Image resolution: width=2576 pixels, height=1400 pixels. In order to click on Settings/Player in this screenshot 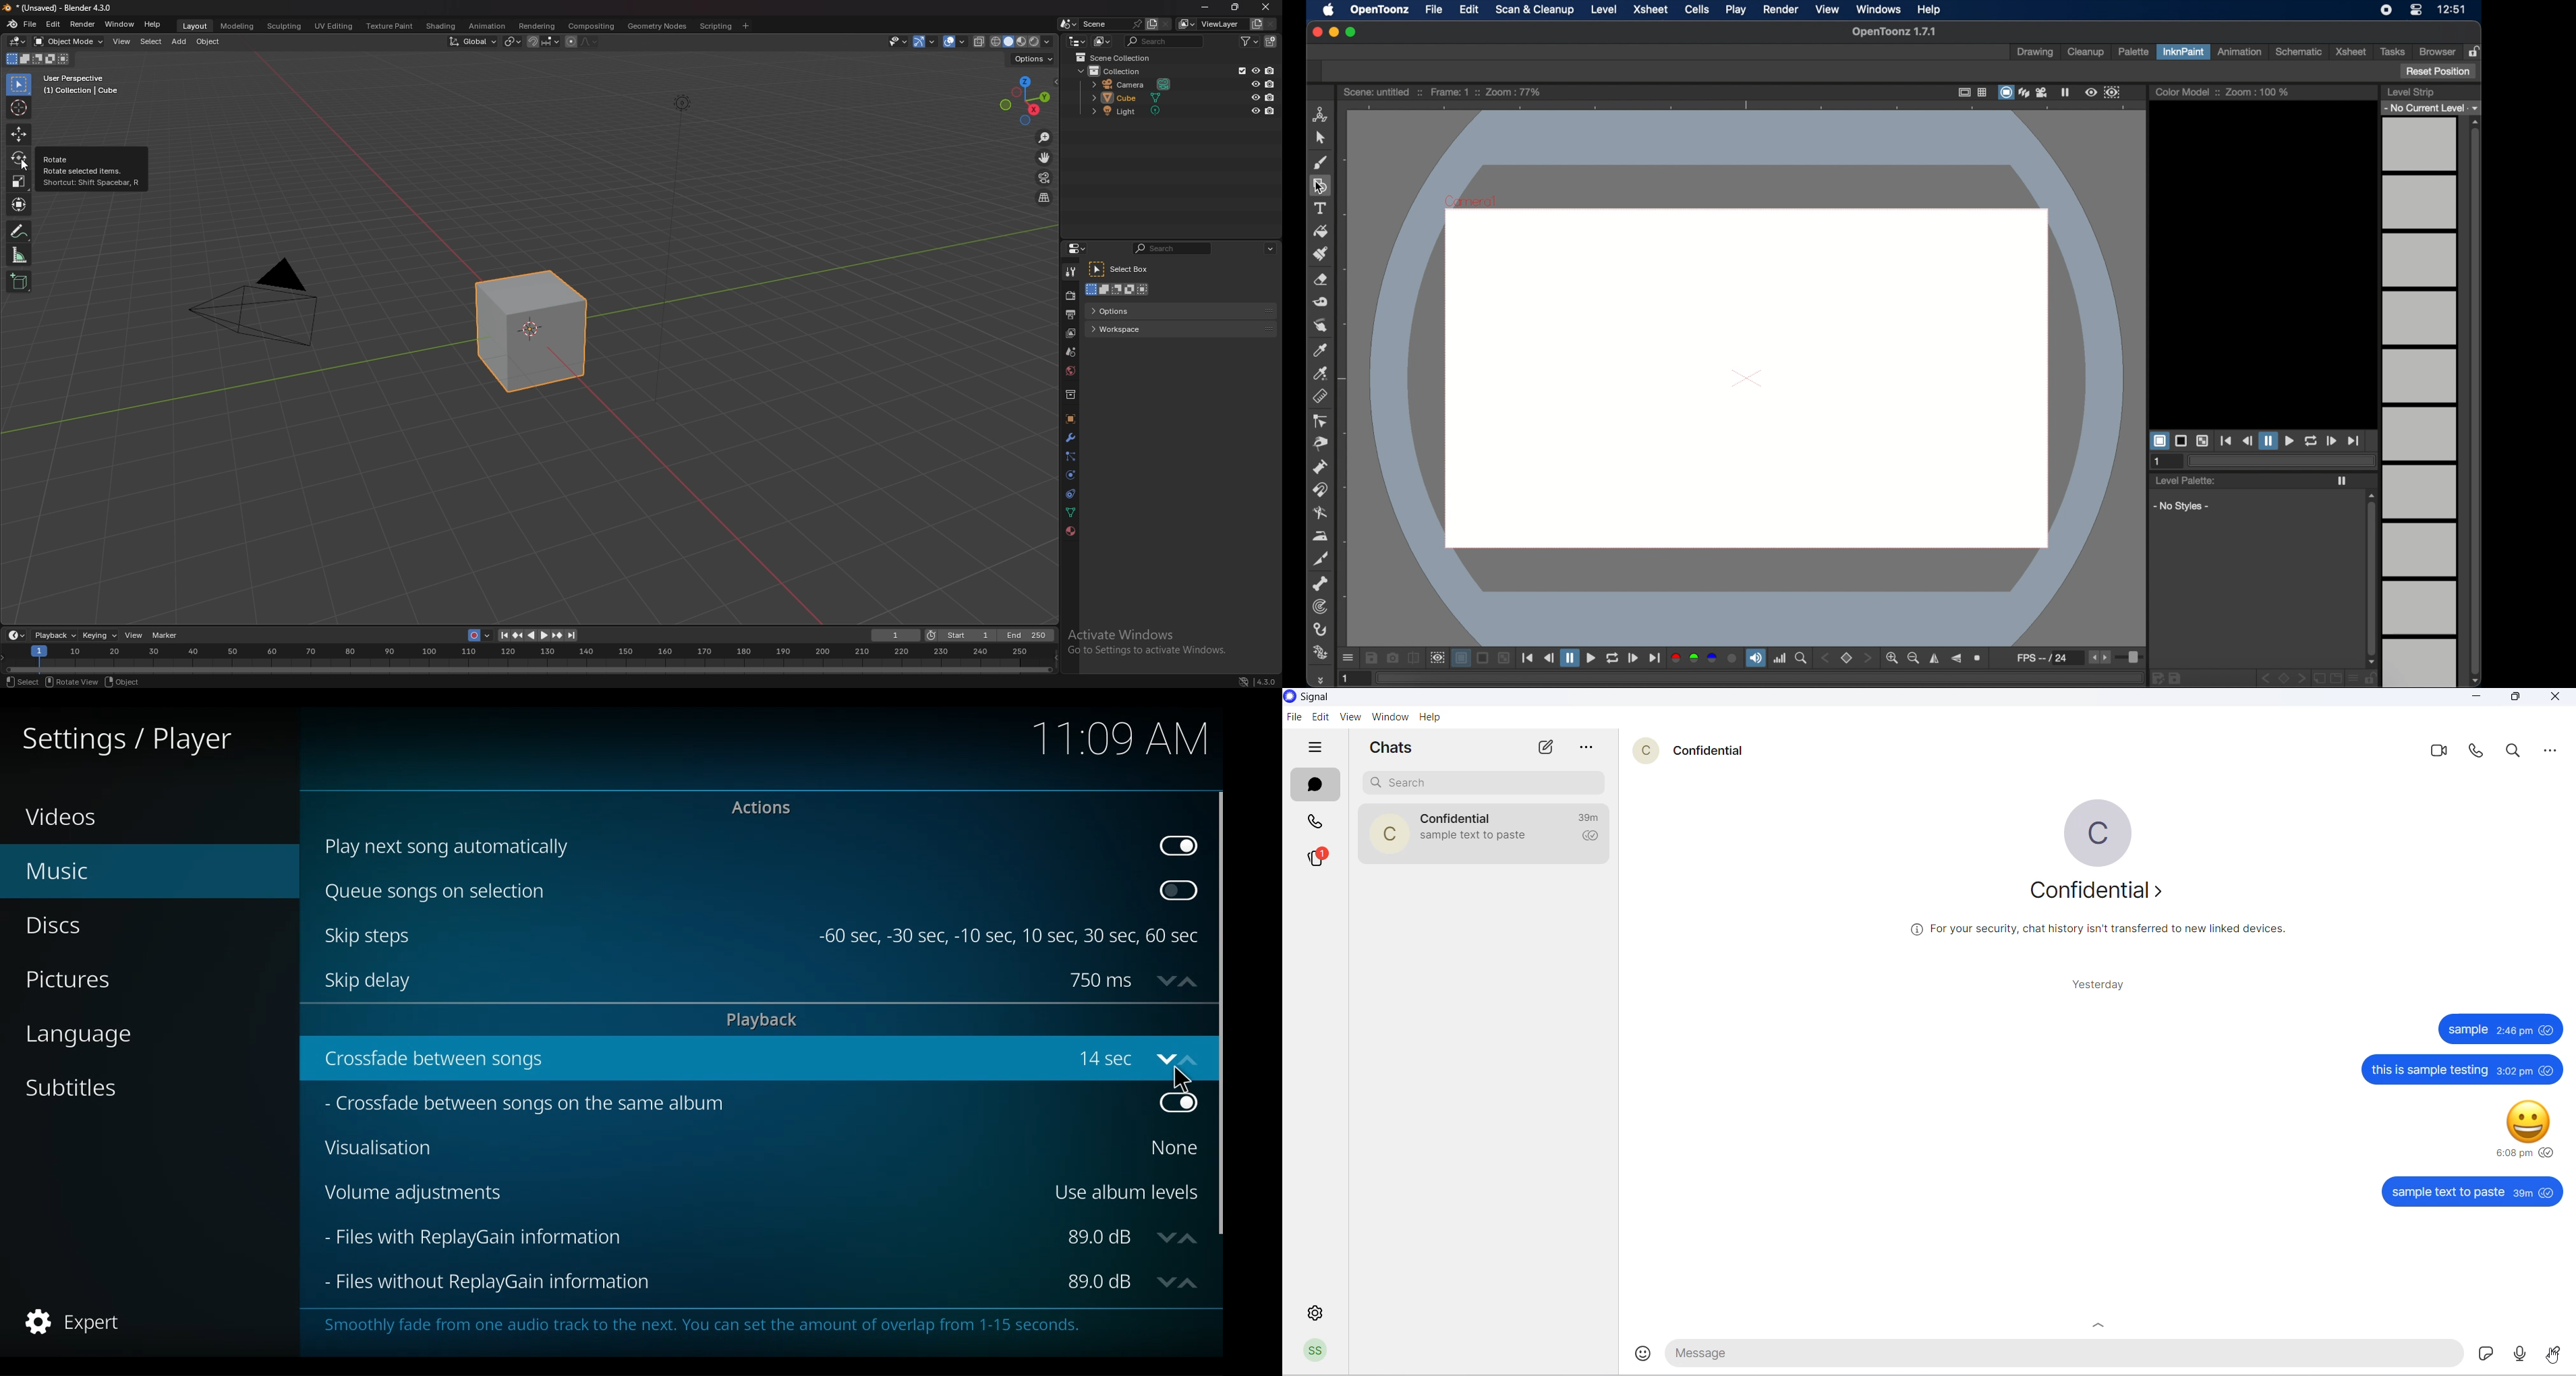, I will do `click(124, 741)`.